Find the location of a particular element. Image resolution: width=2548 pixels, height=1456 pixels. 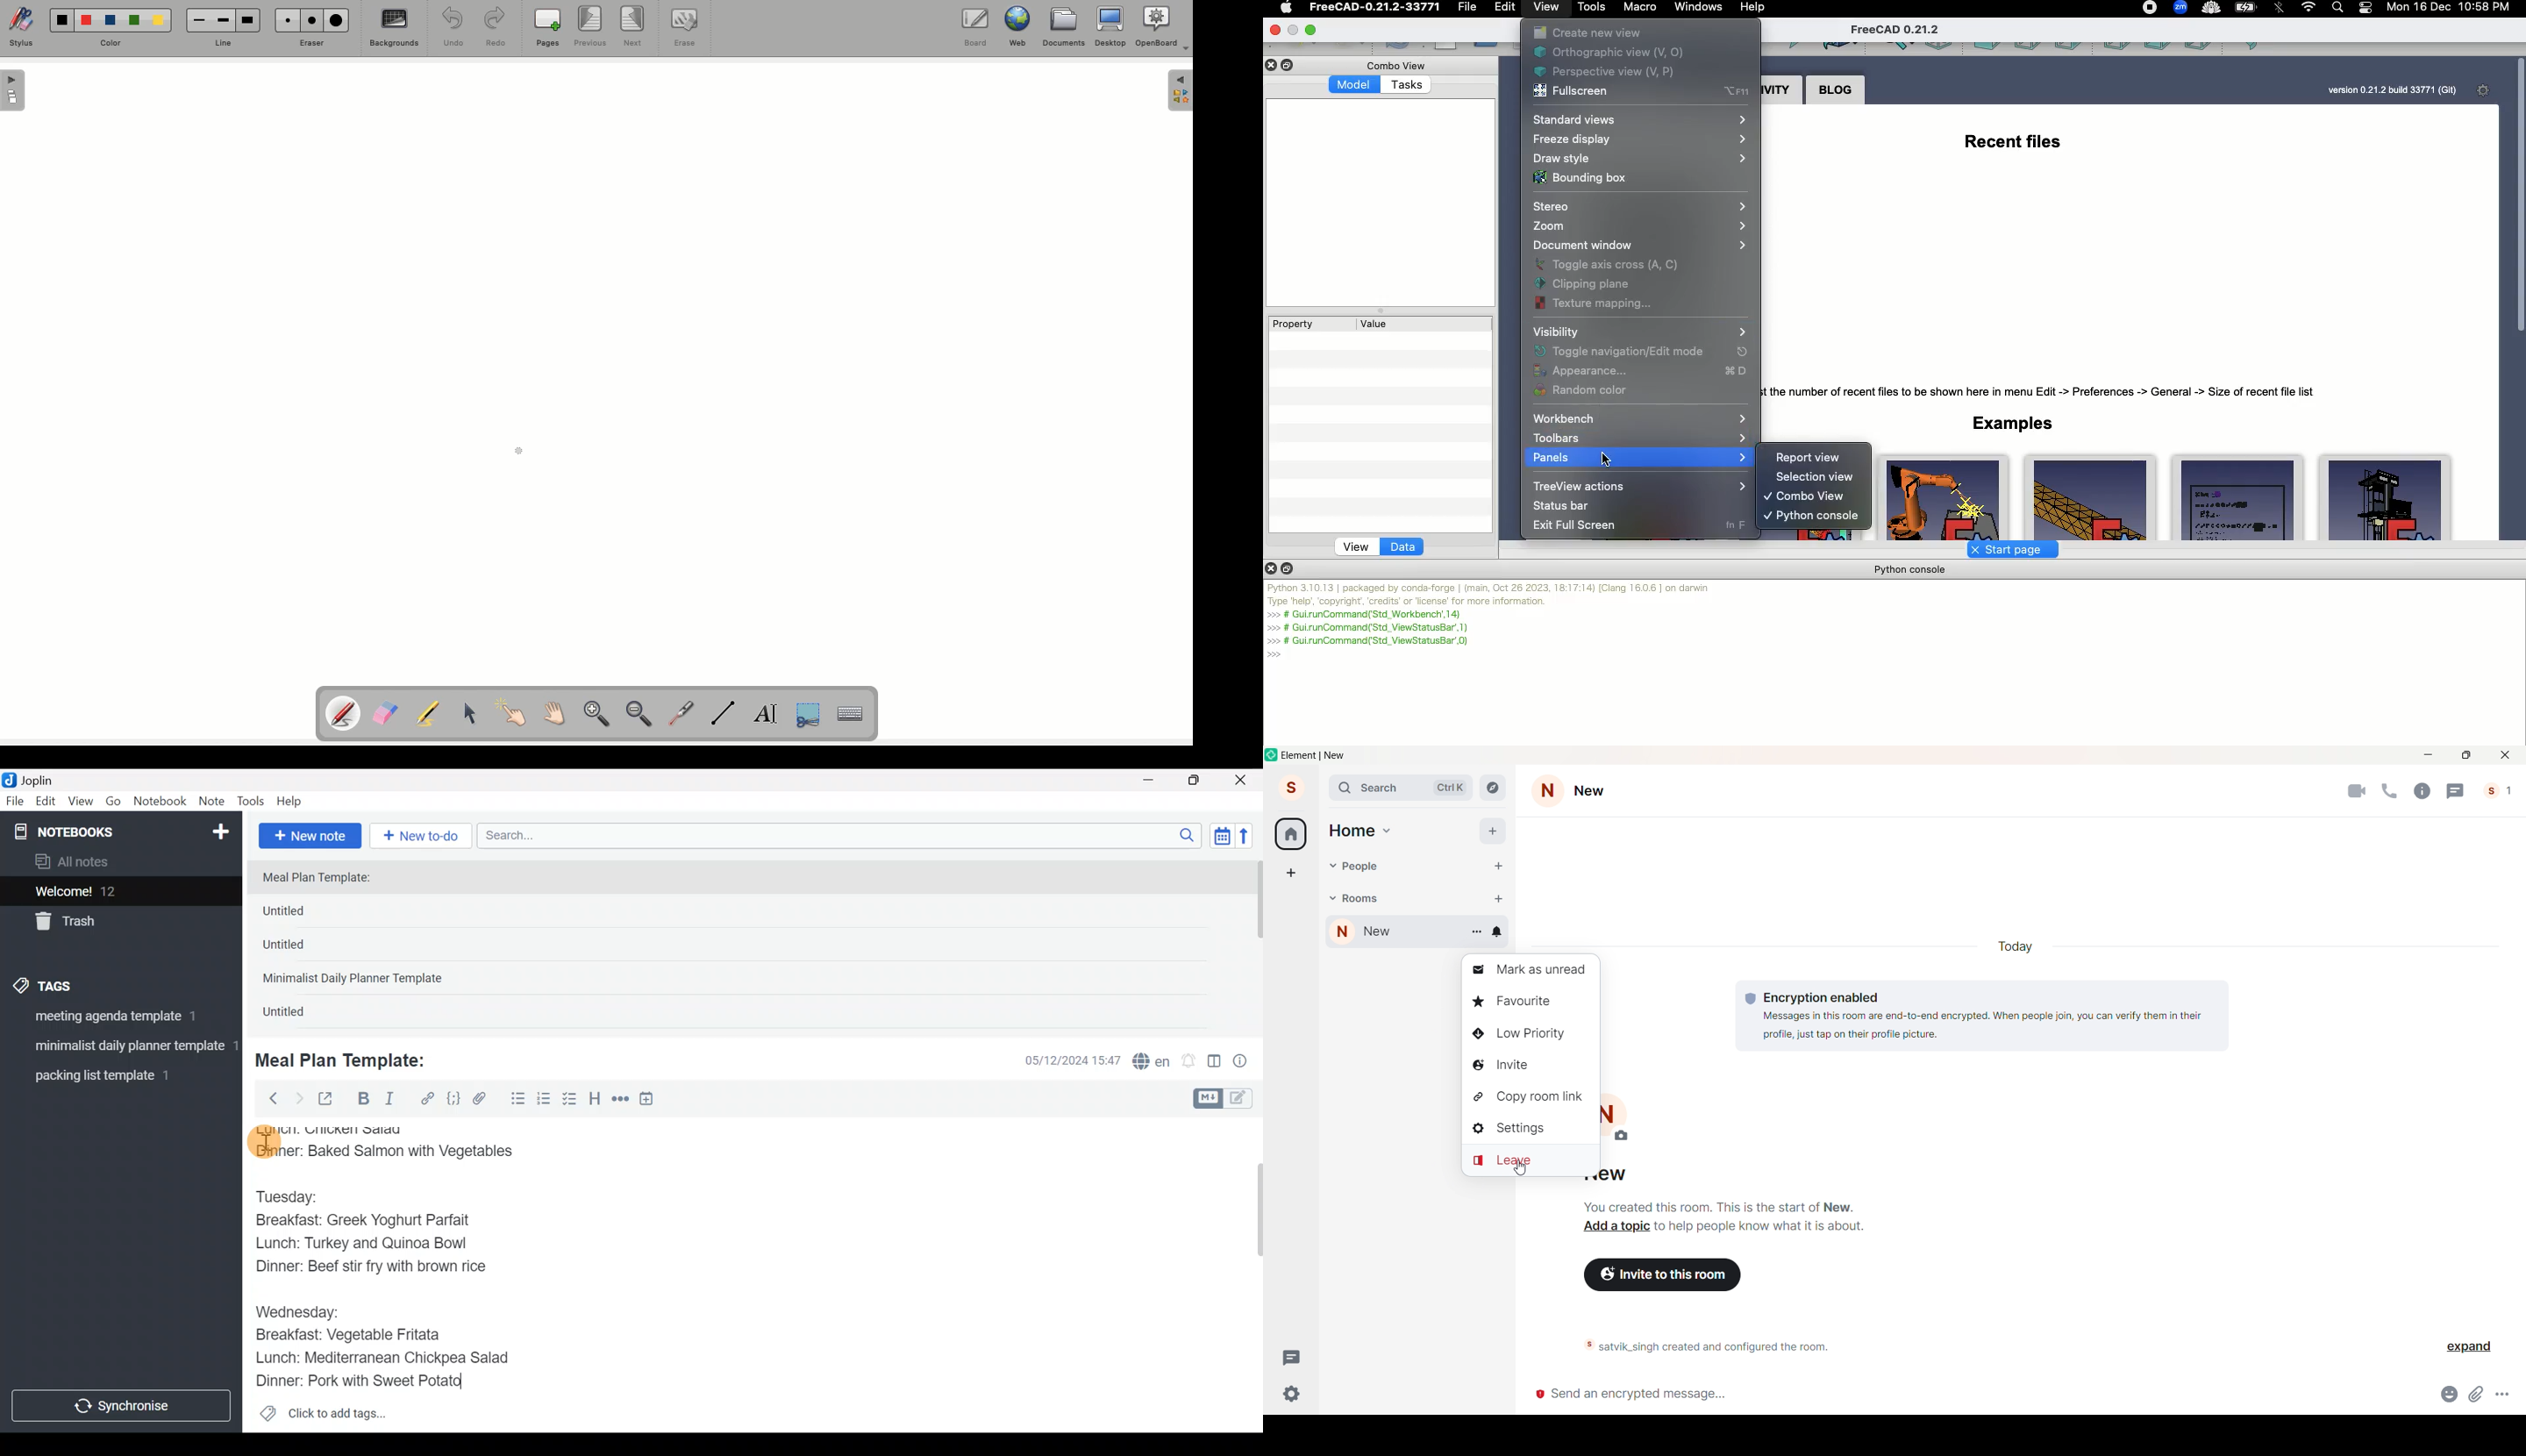

Combo view is located at coordinates (1804, 496).